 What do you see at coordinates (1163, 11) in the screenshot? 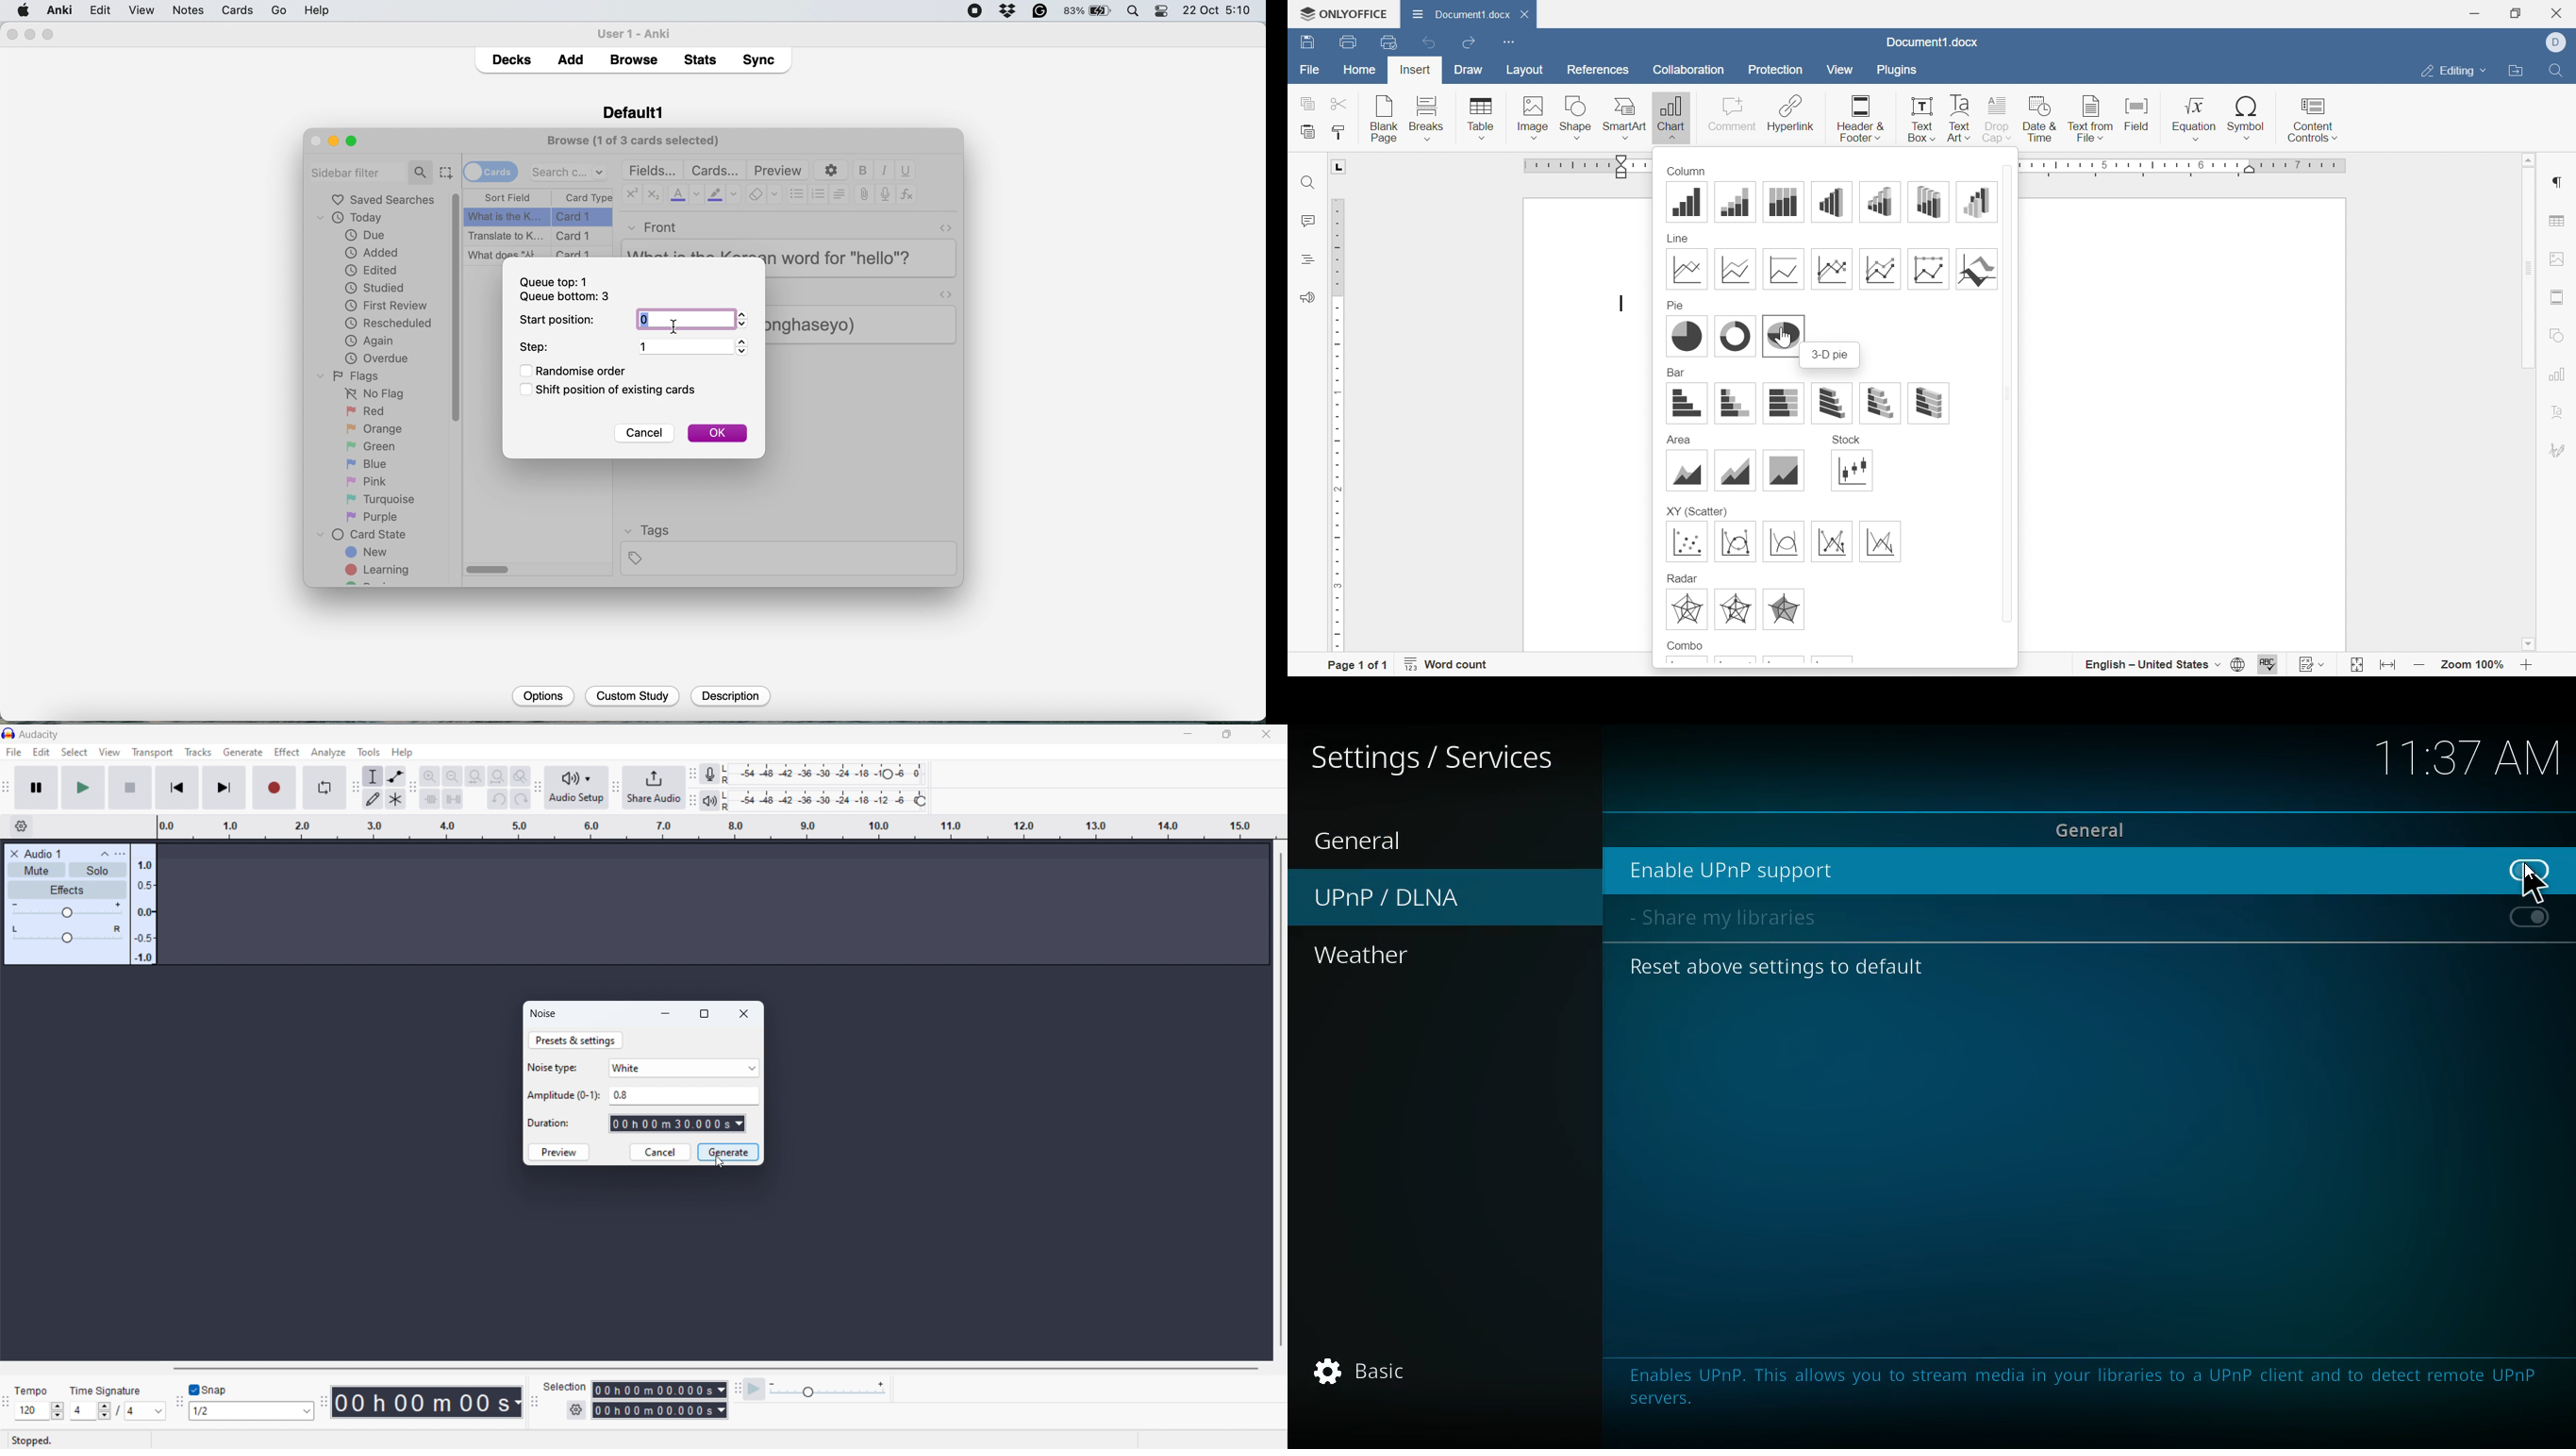
I see `control center` at bounding box center [1163, 11].